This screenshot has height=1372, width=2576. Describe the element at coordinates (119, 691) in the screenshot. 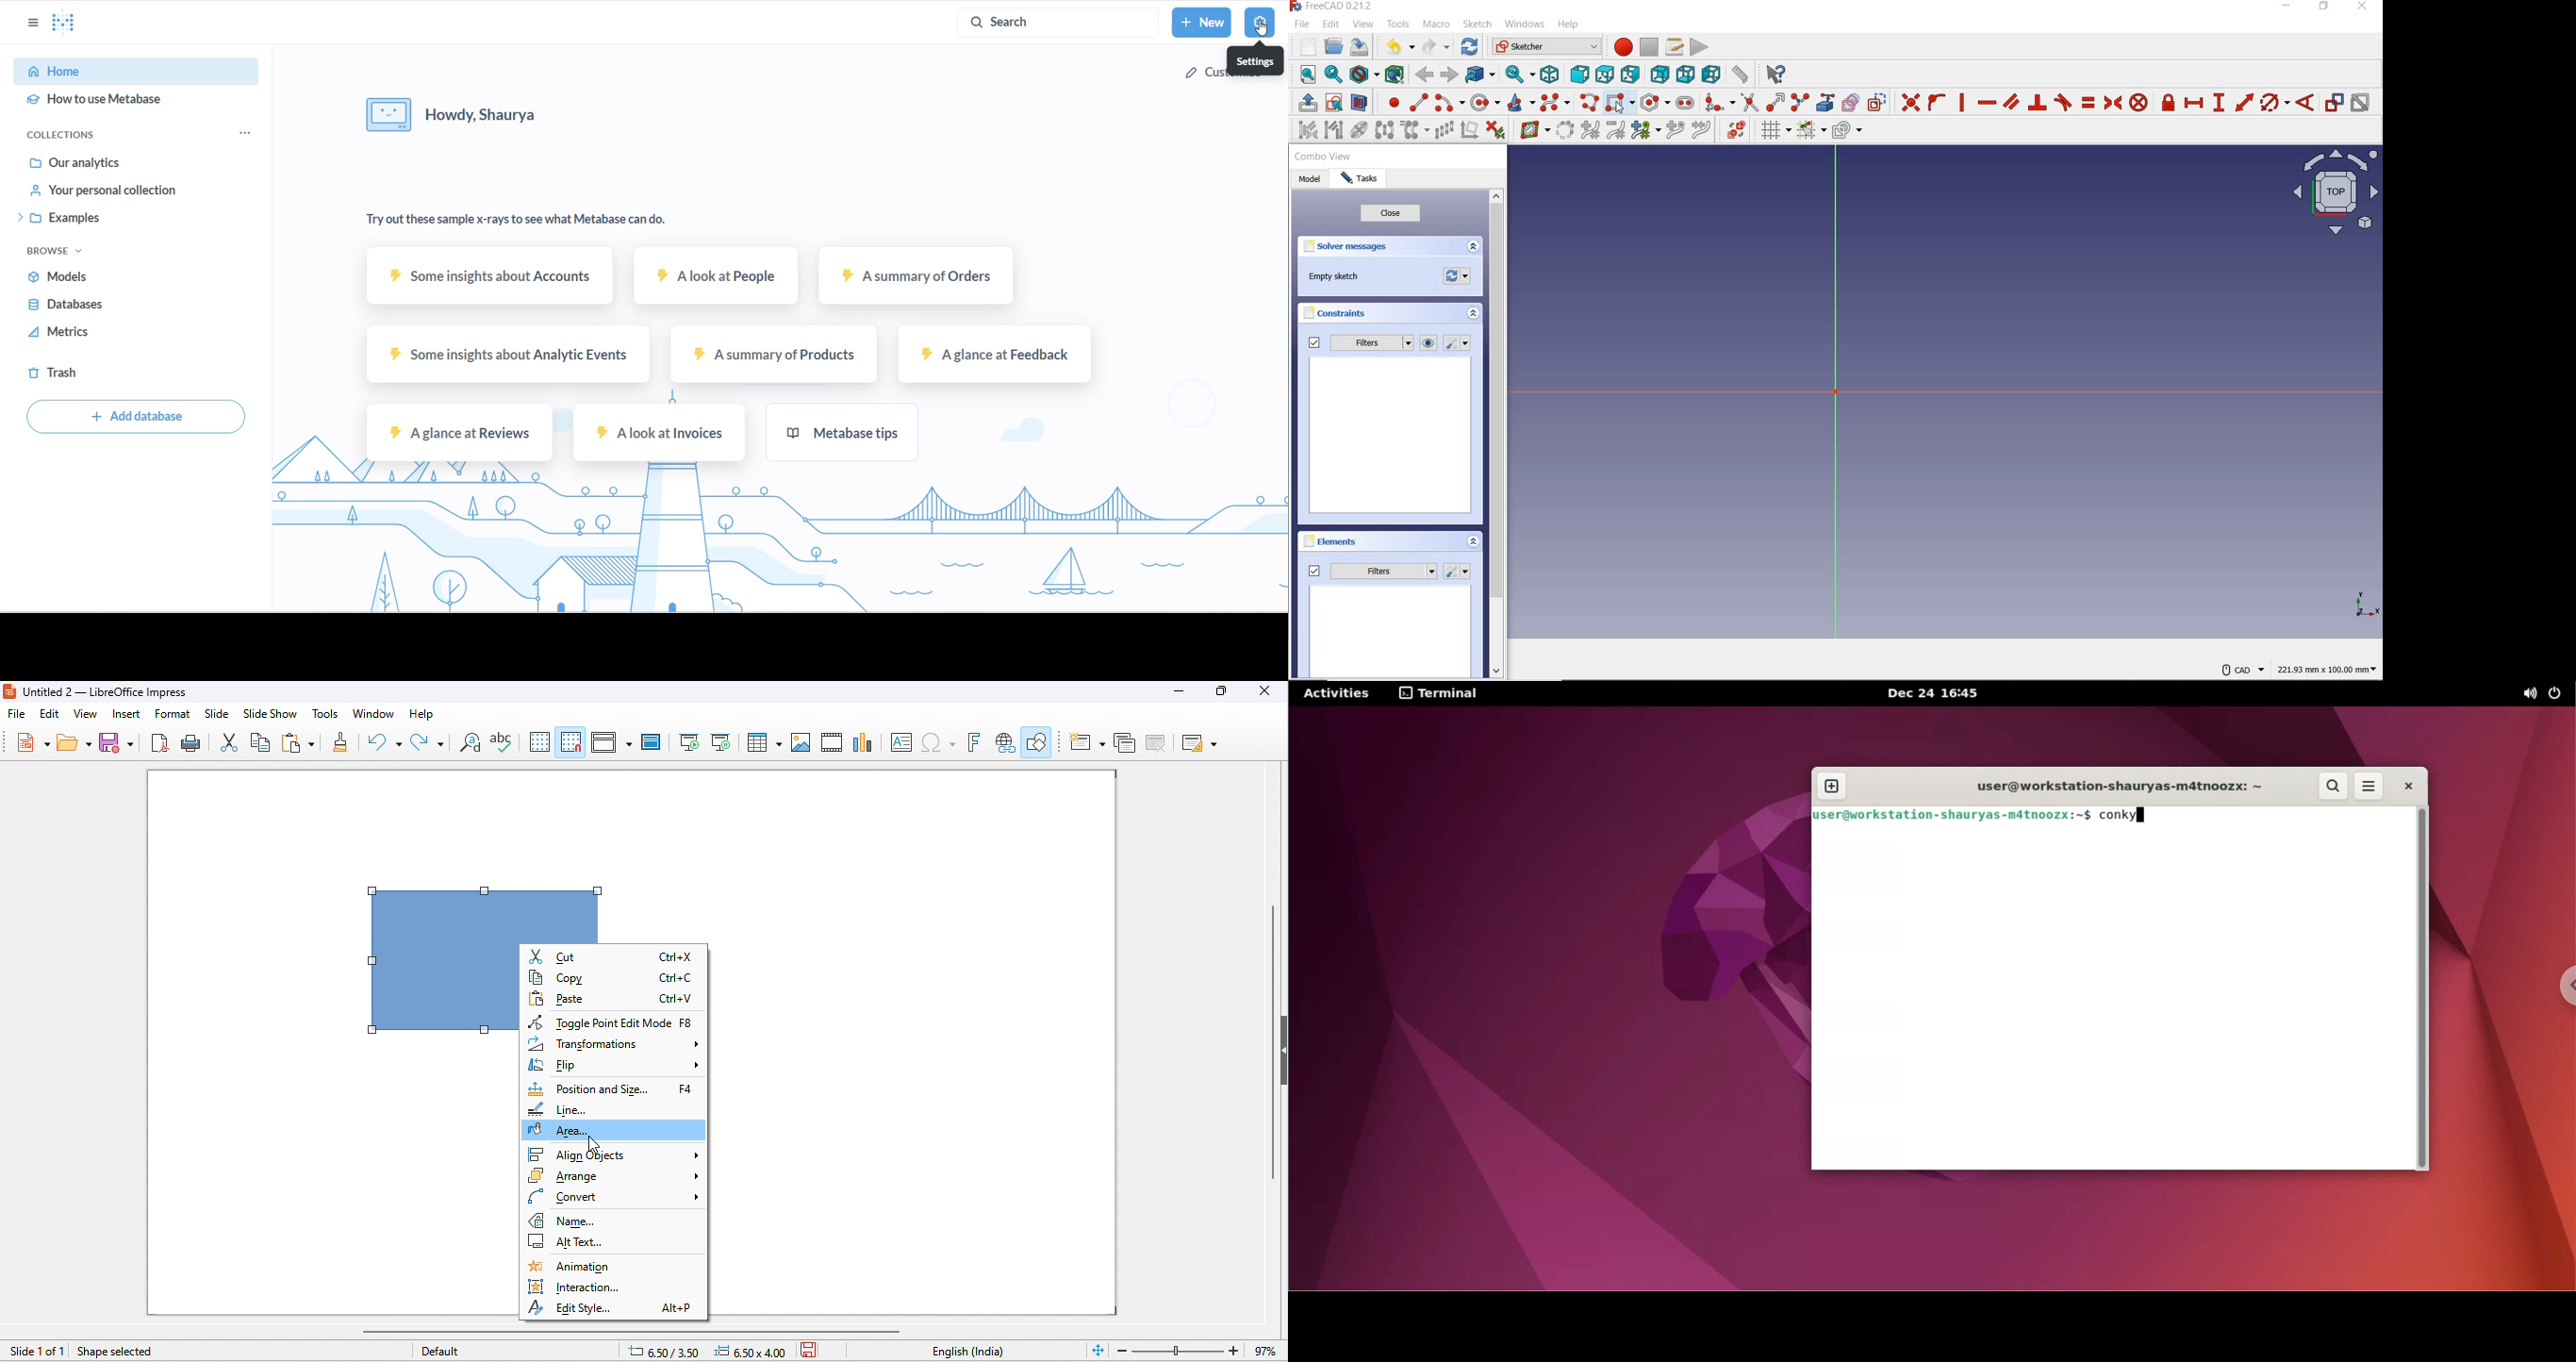

I see `untitled 2- libreoffice impress` at that location.